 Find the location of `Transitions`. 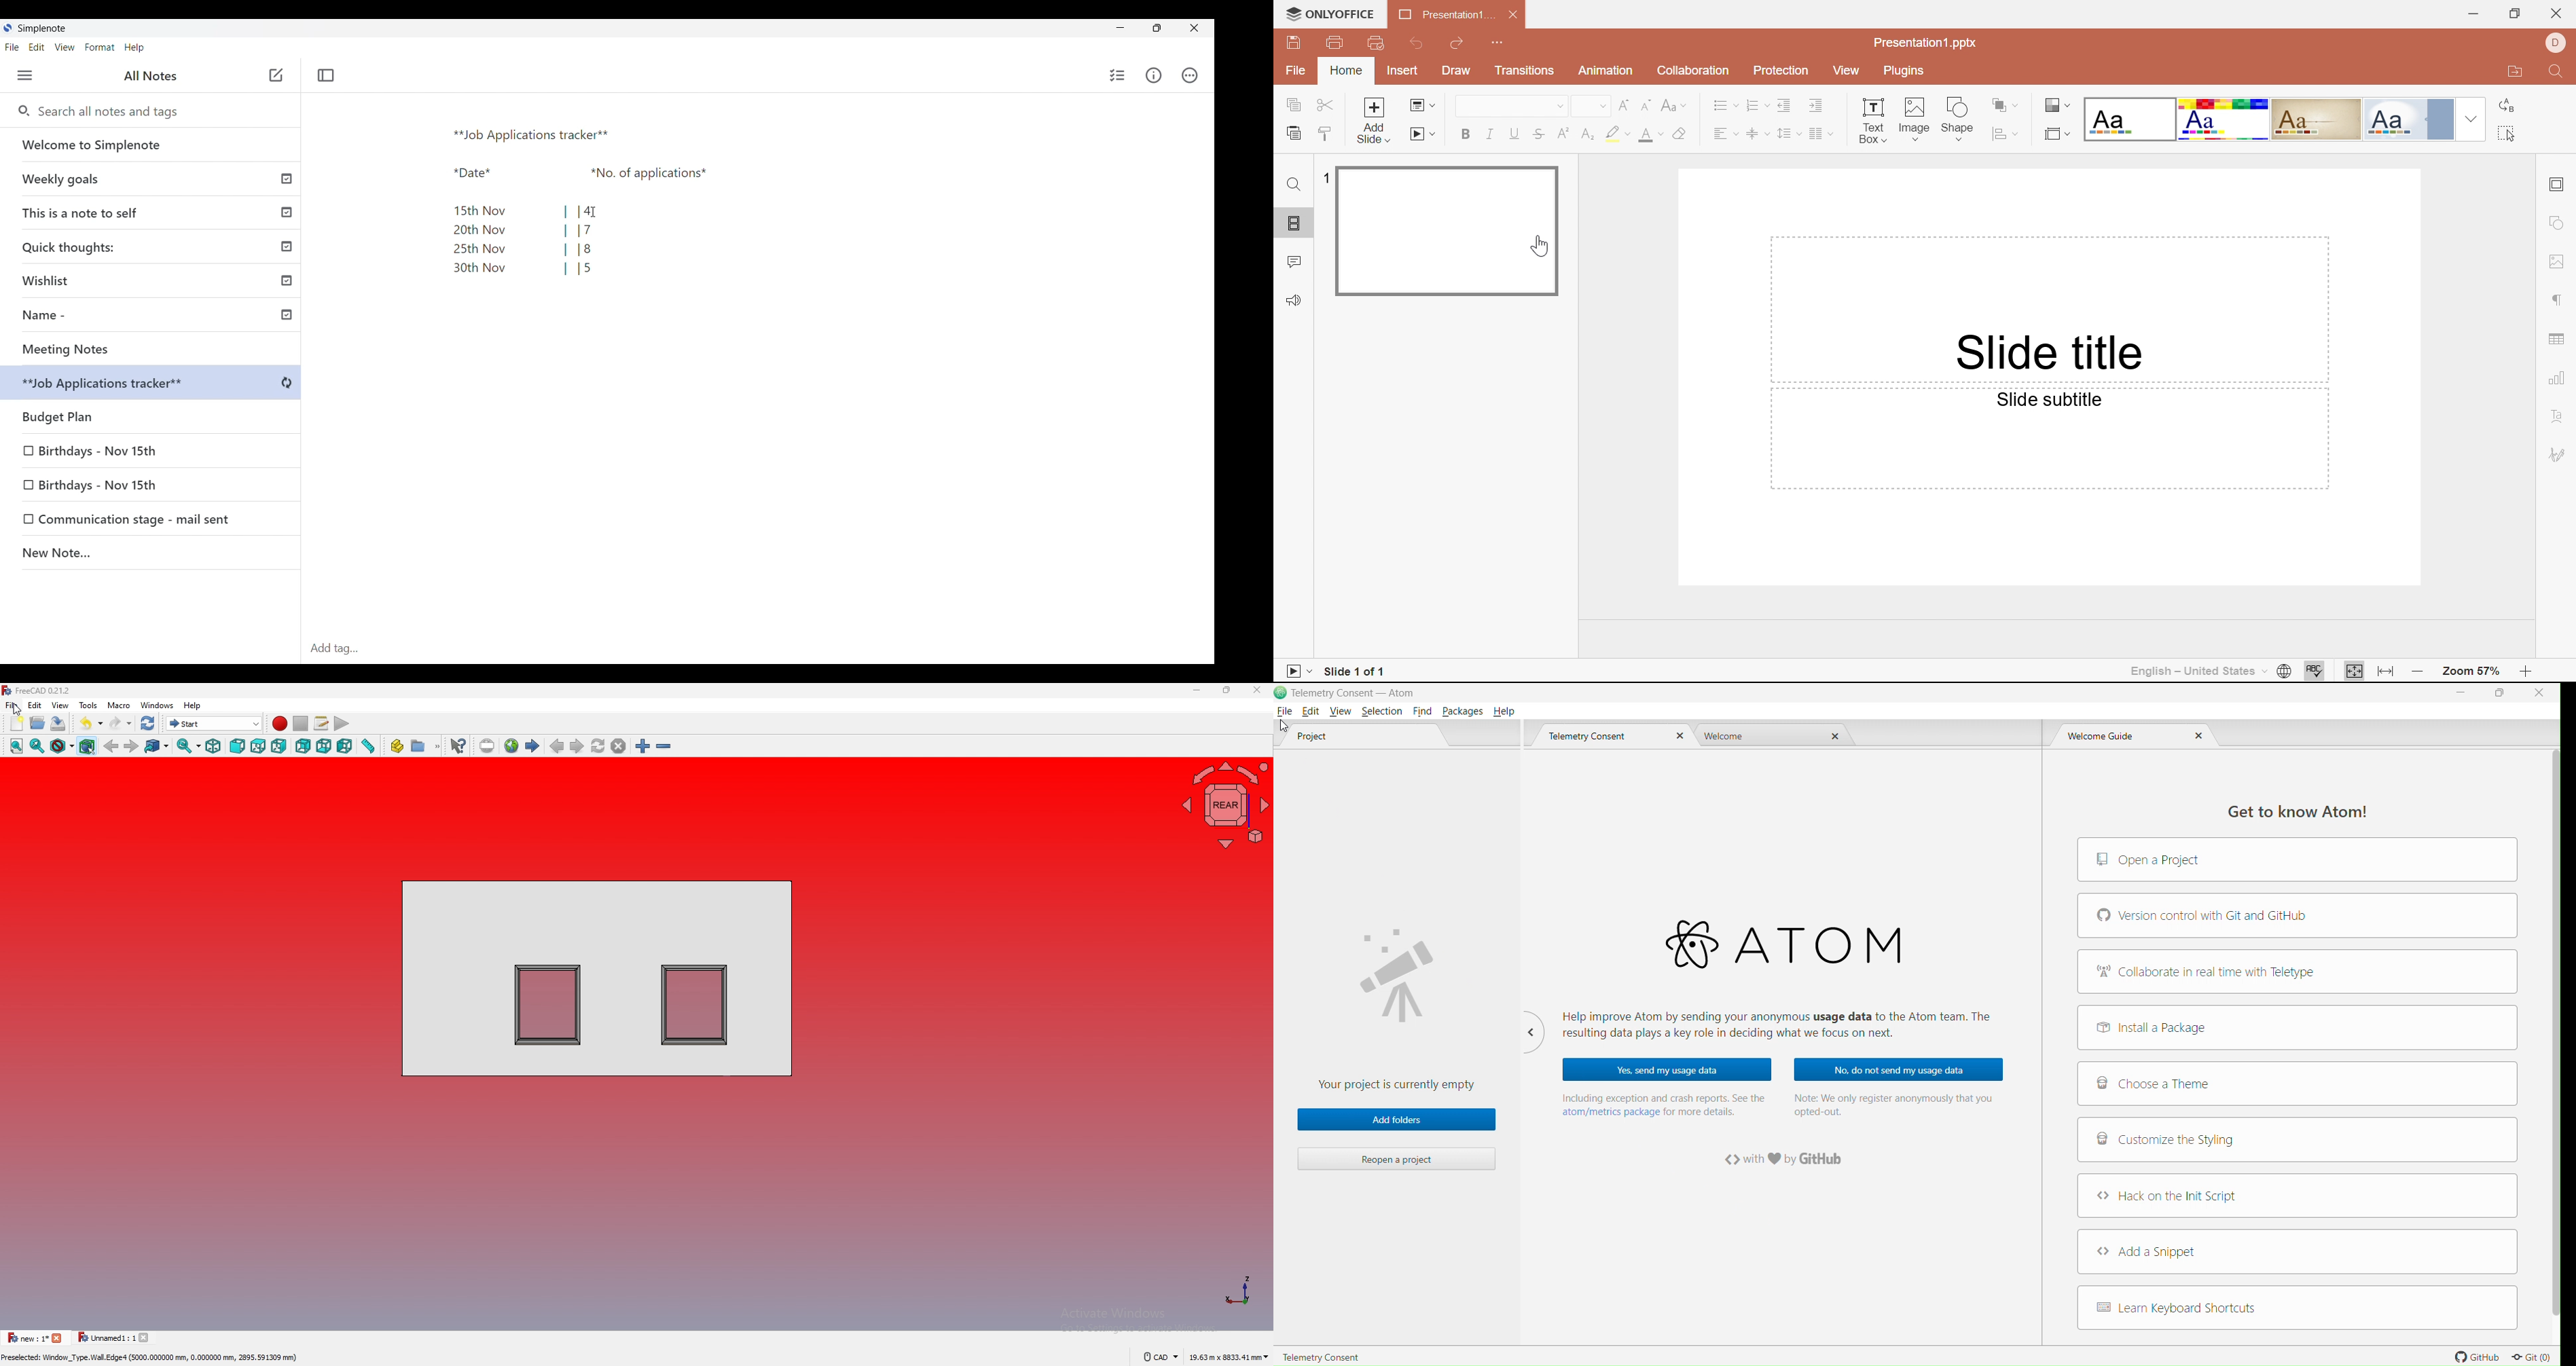

Transitions is located at coordinates (1524, 70).